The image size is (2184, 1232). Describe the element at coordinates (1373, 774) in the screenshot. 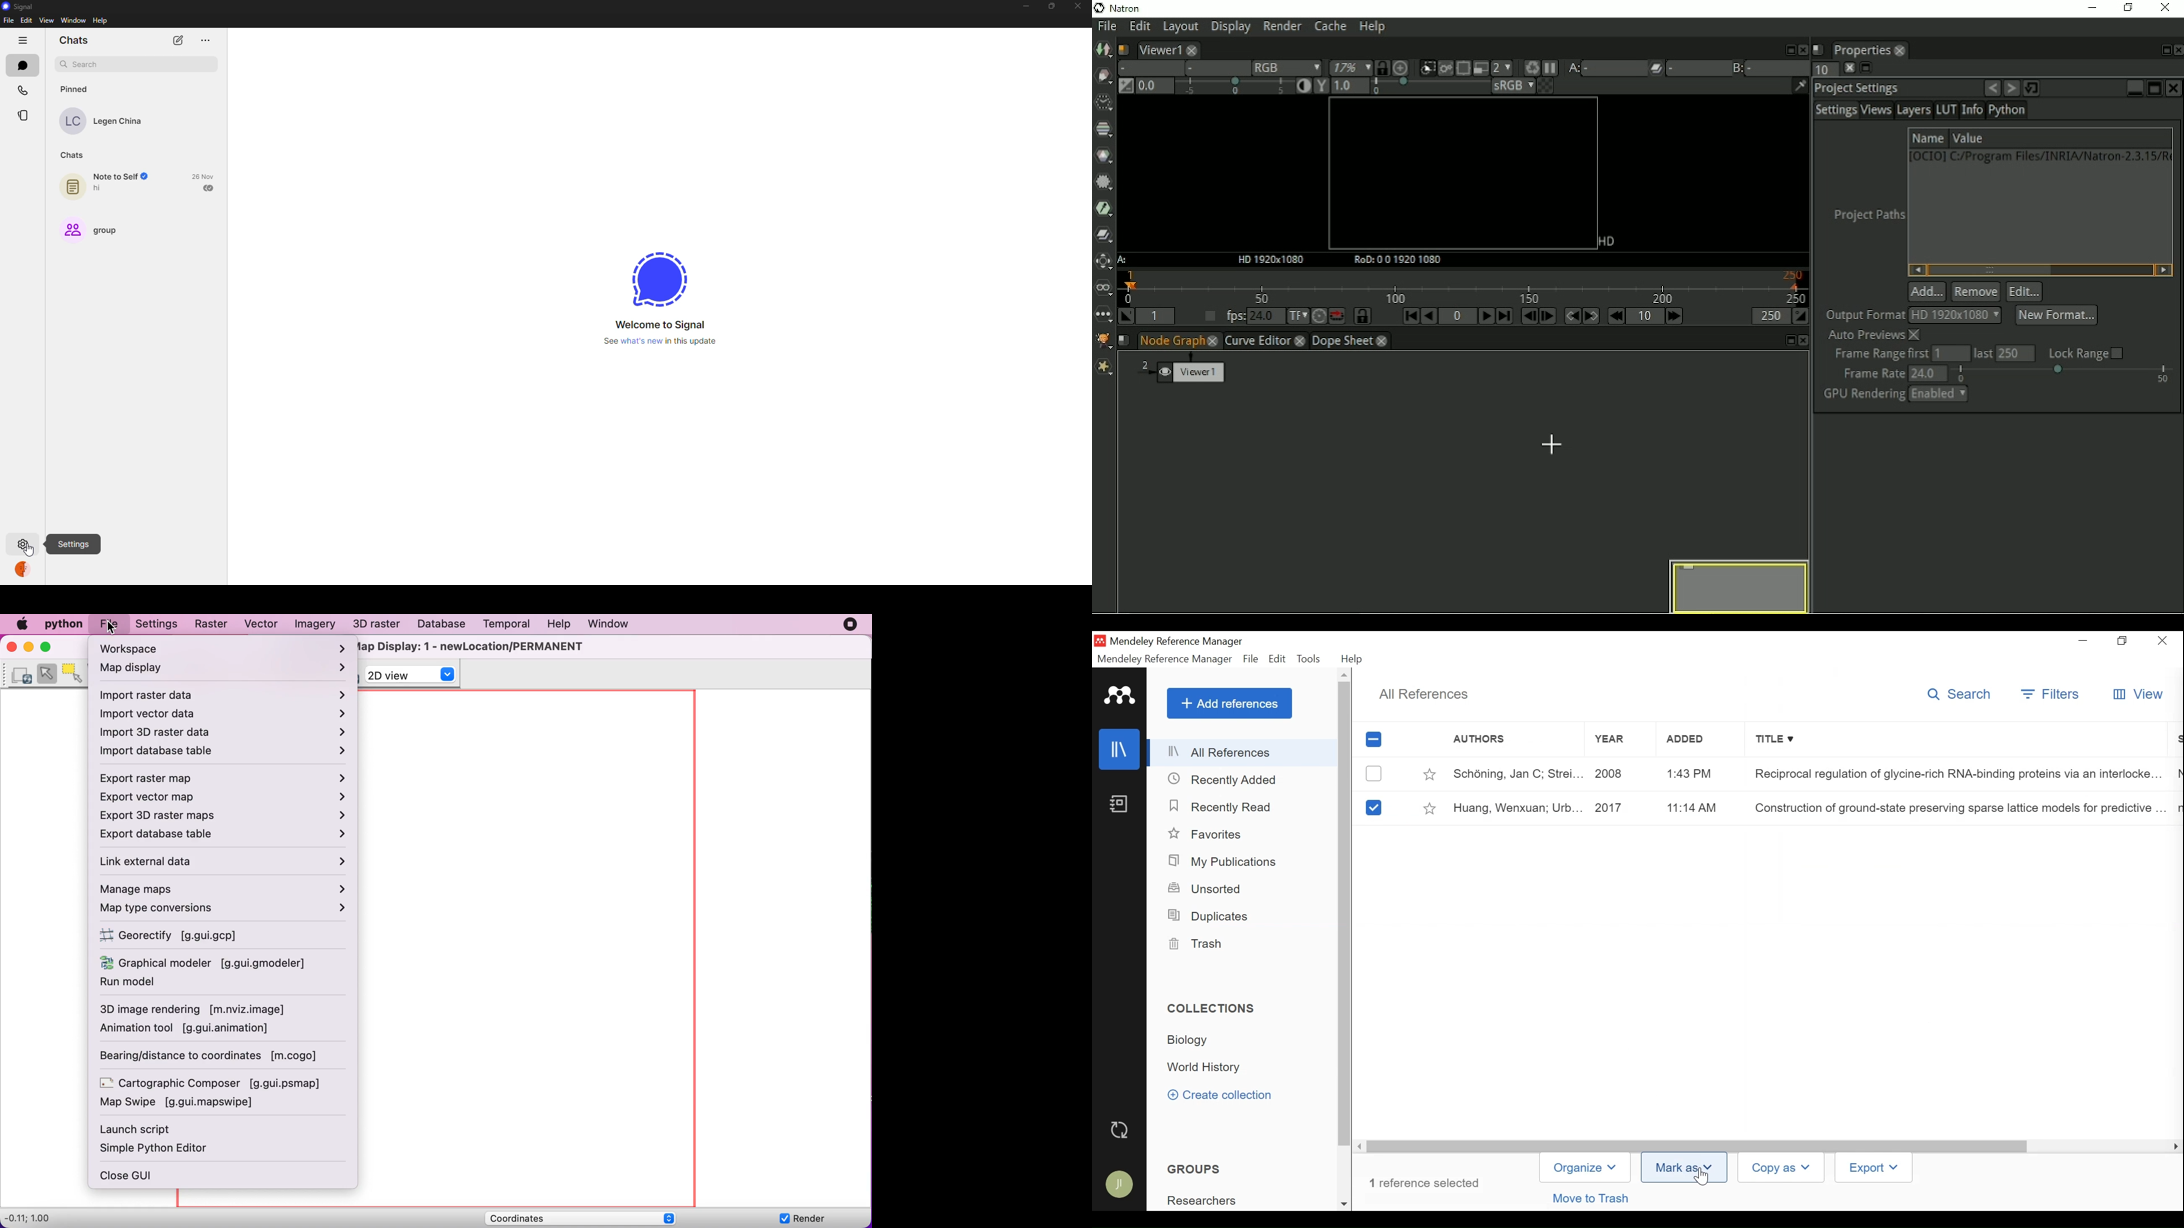

I see `(un)select` at that location.